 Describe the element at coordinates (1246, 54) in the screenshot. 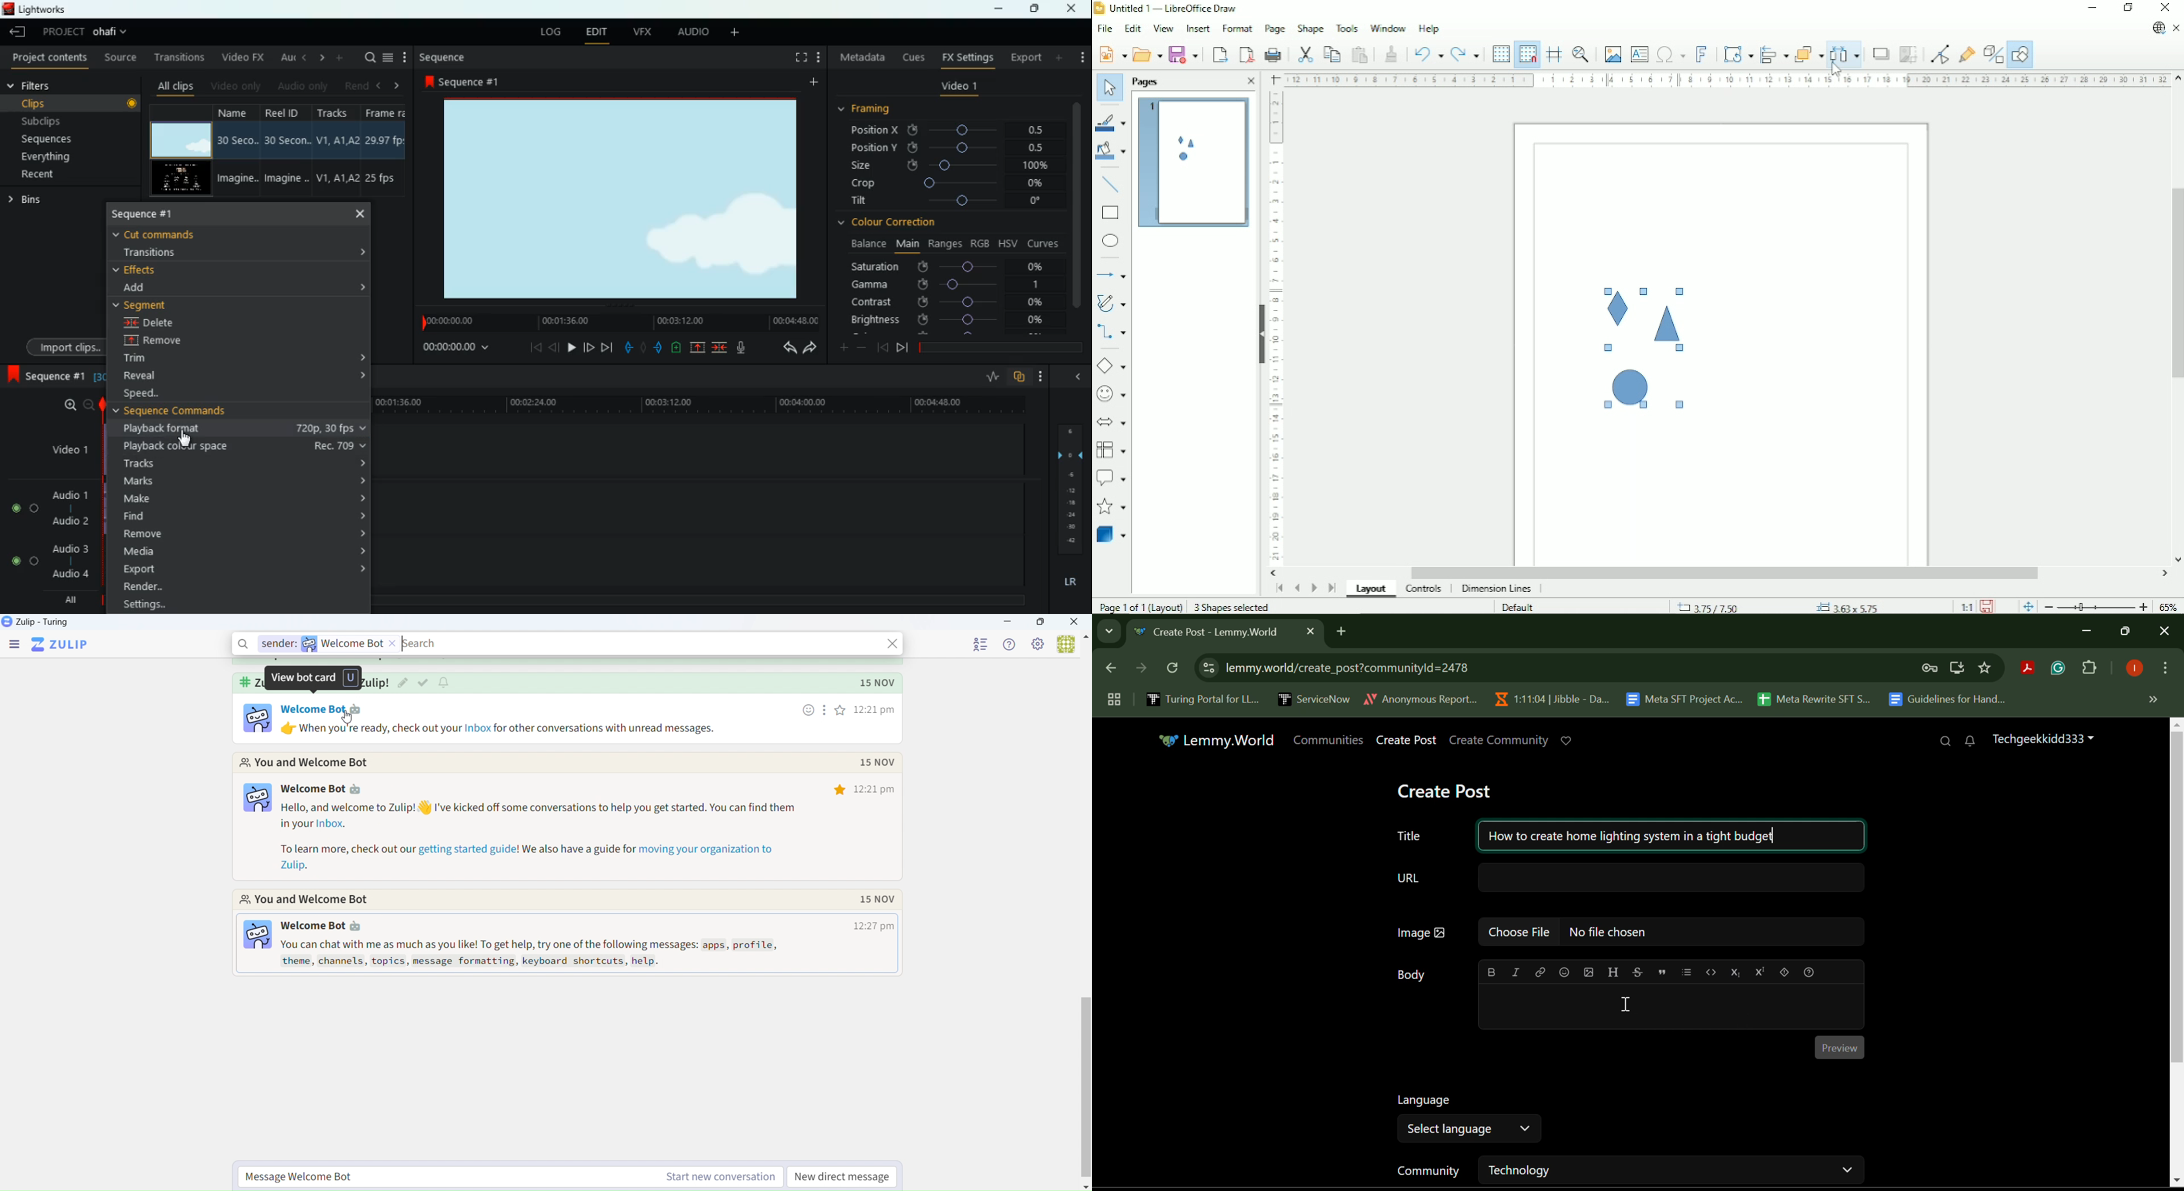

I see `Export directly as PDF` at that location.